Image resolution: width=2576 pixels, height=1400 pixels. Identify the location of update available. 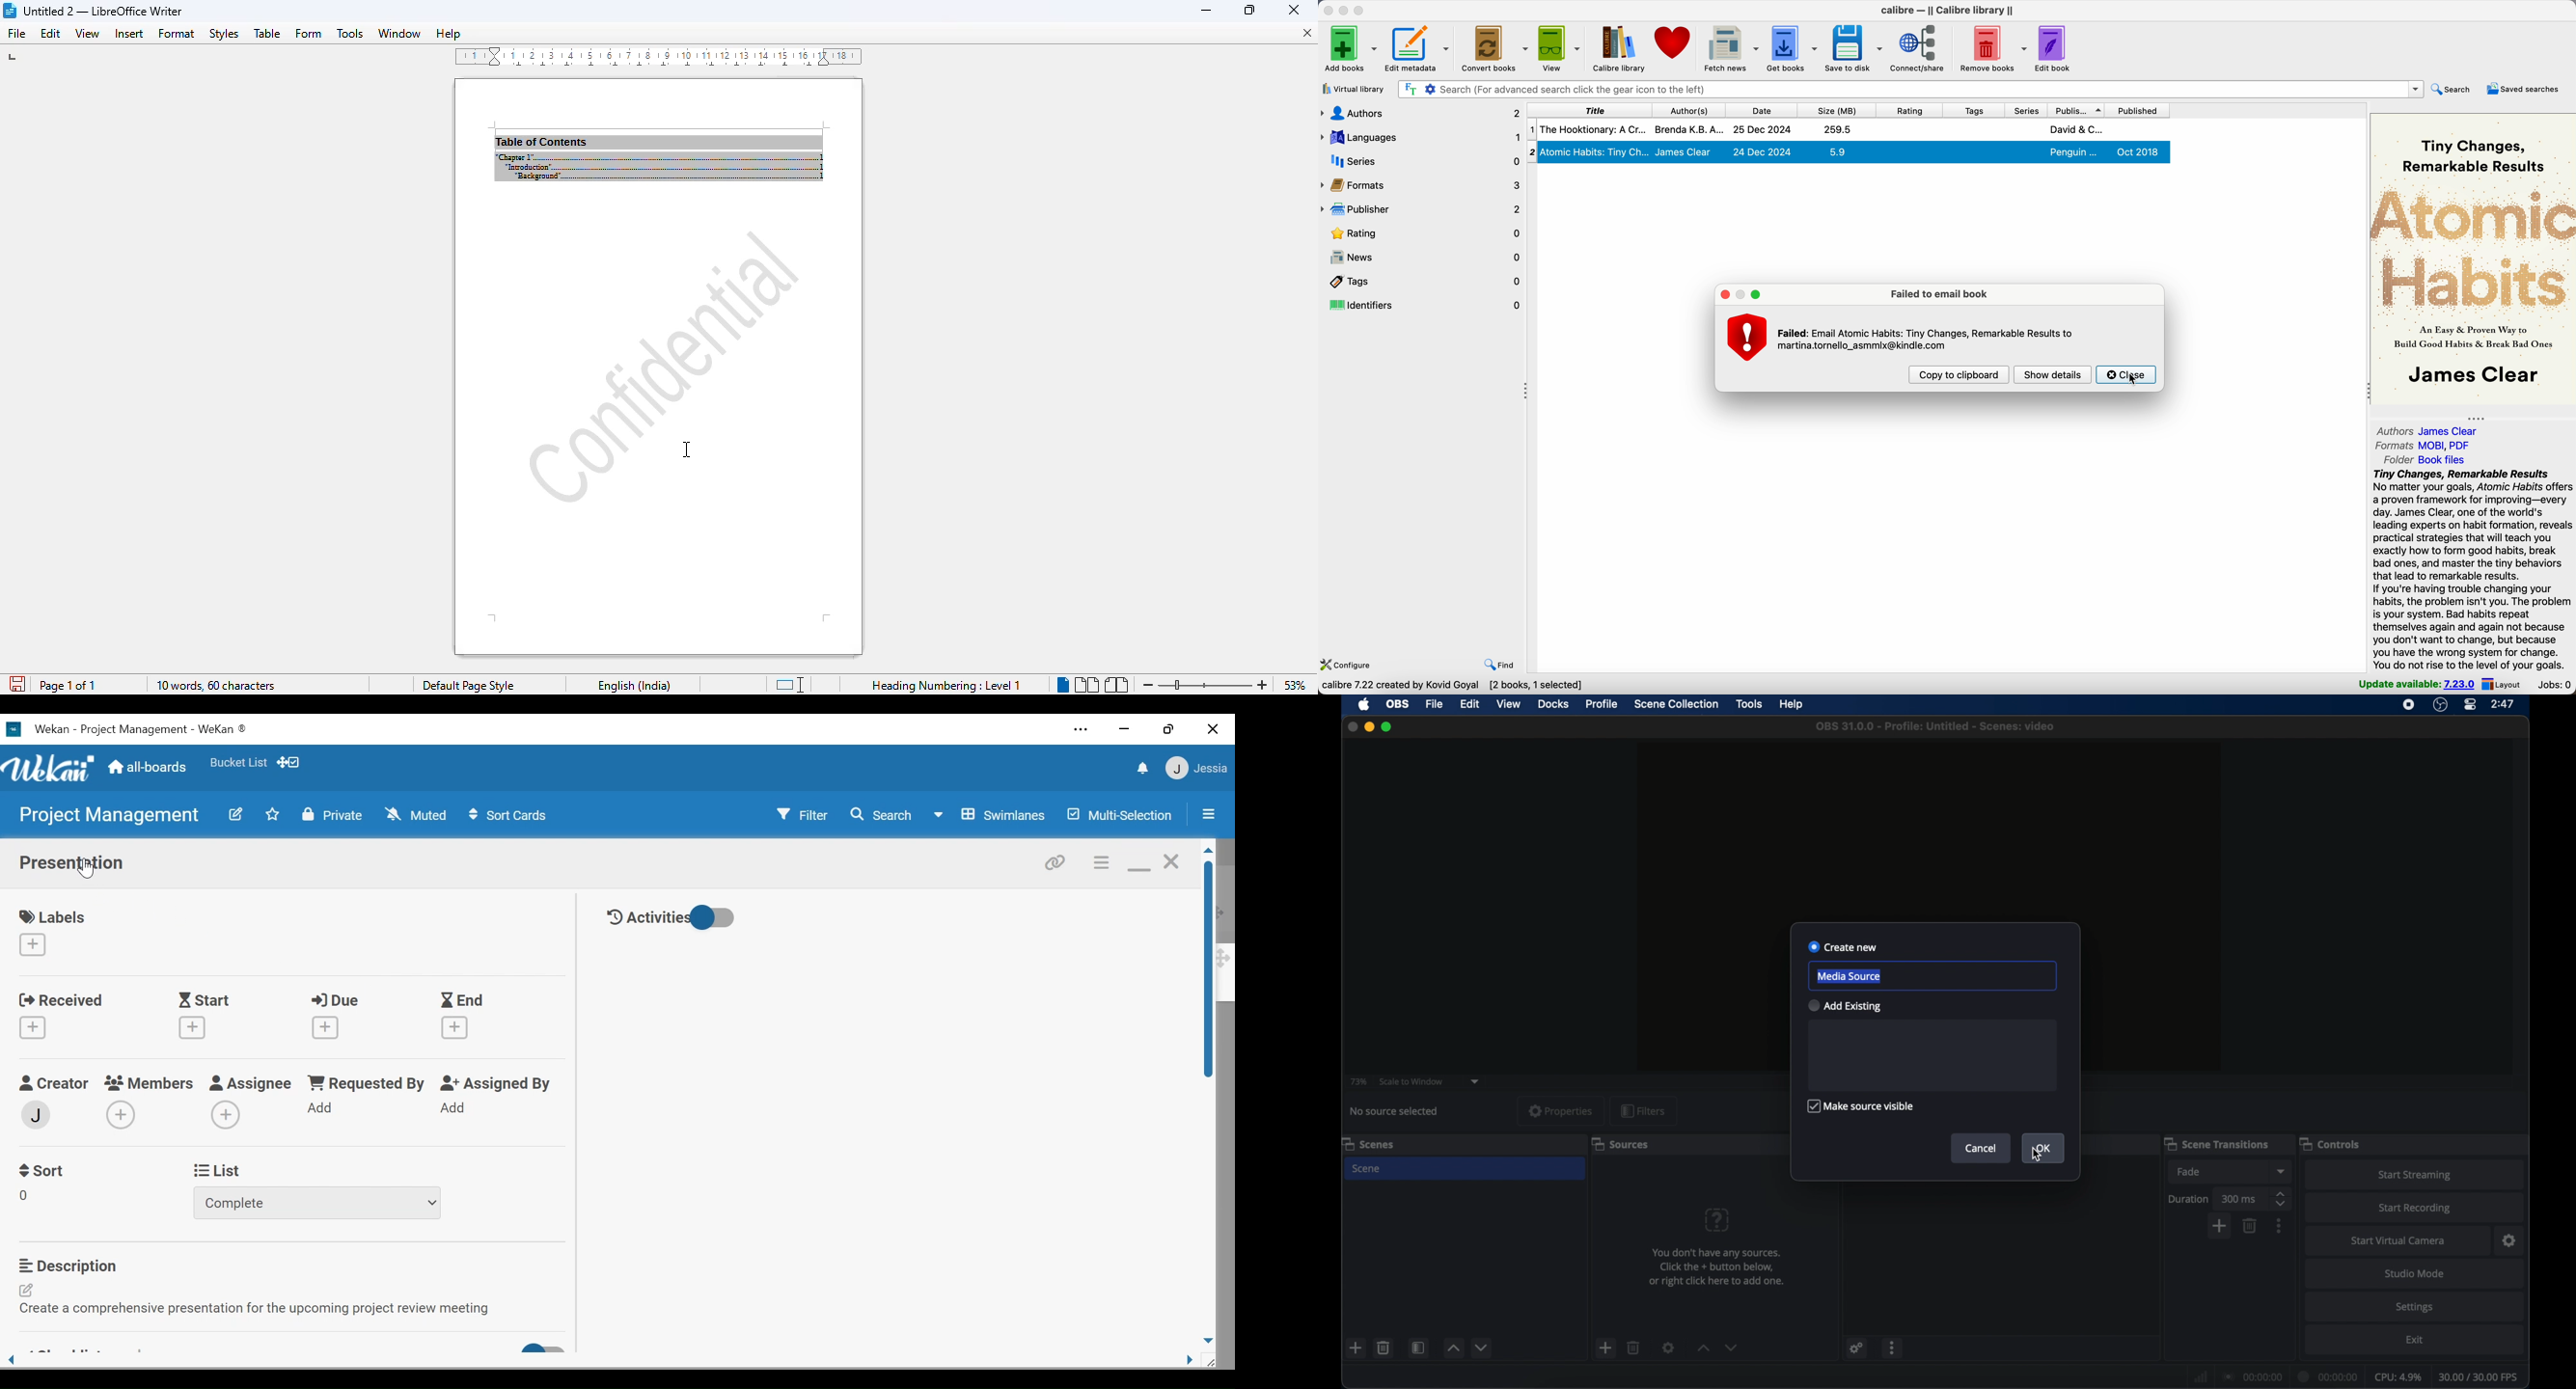
(2418, 685).